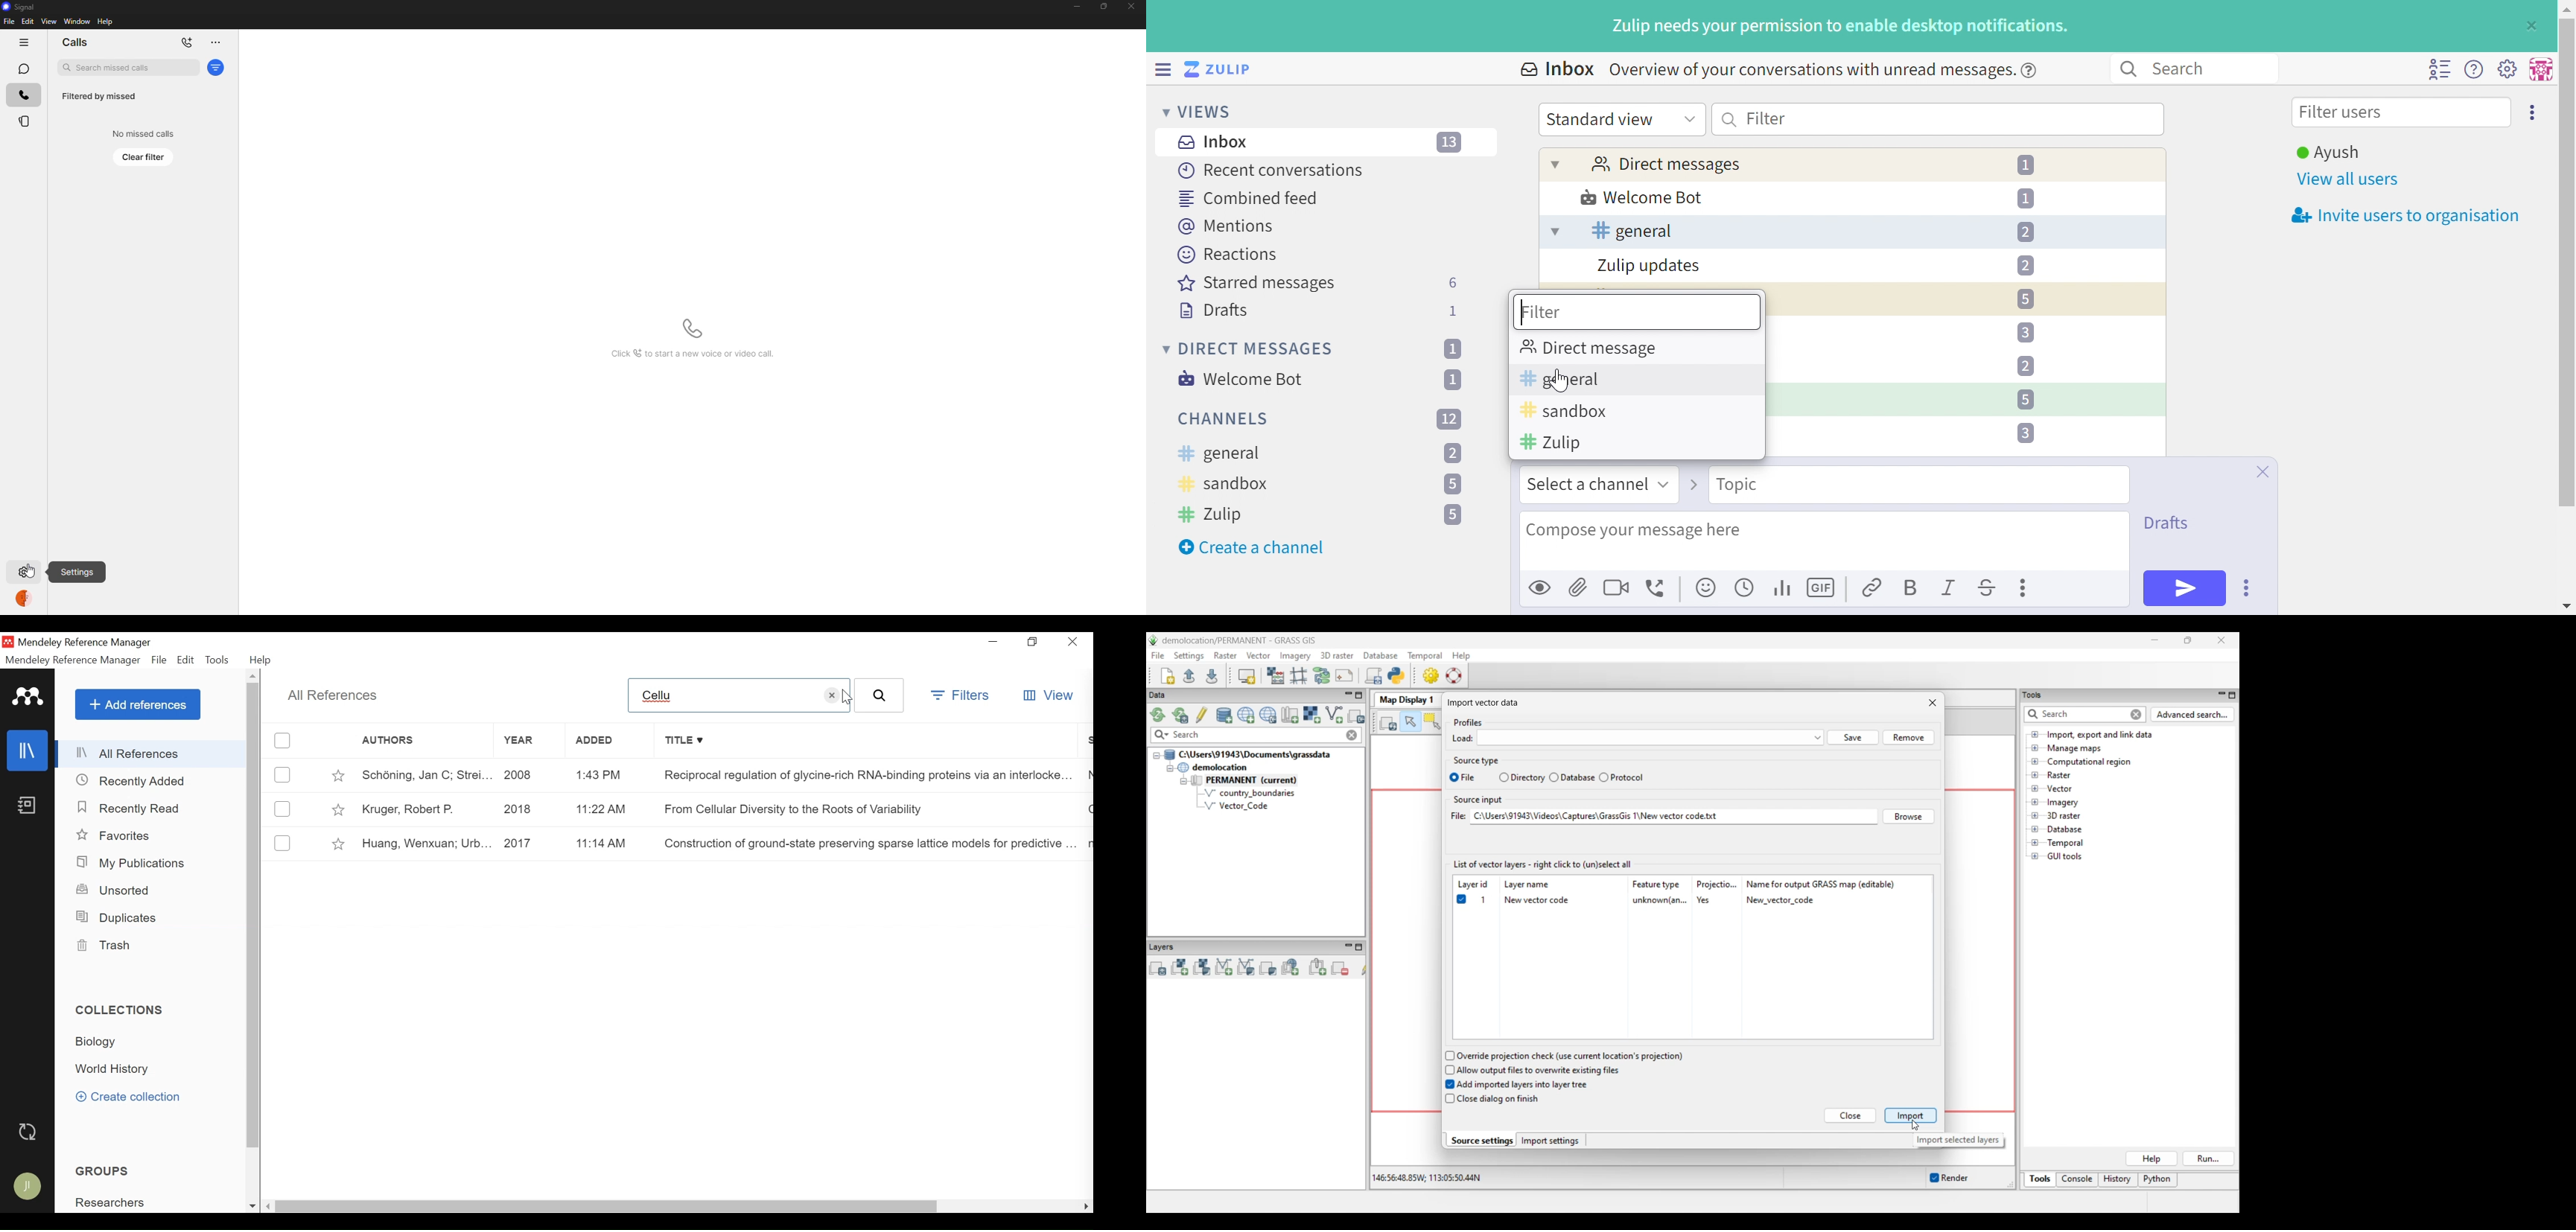  I want to click on sandbox, so click(1565, 412).